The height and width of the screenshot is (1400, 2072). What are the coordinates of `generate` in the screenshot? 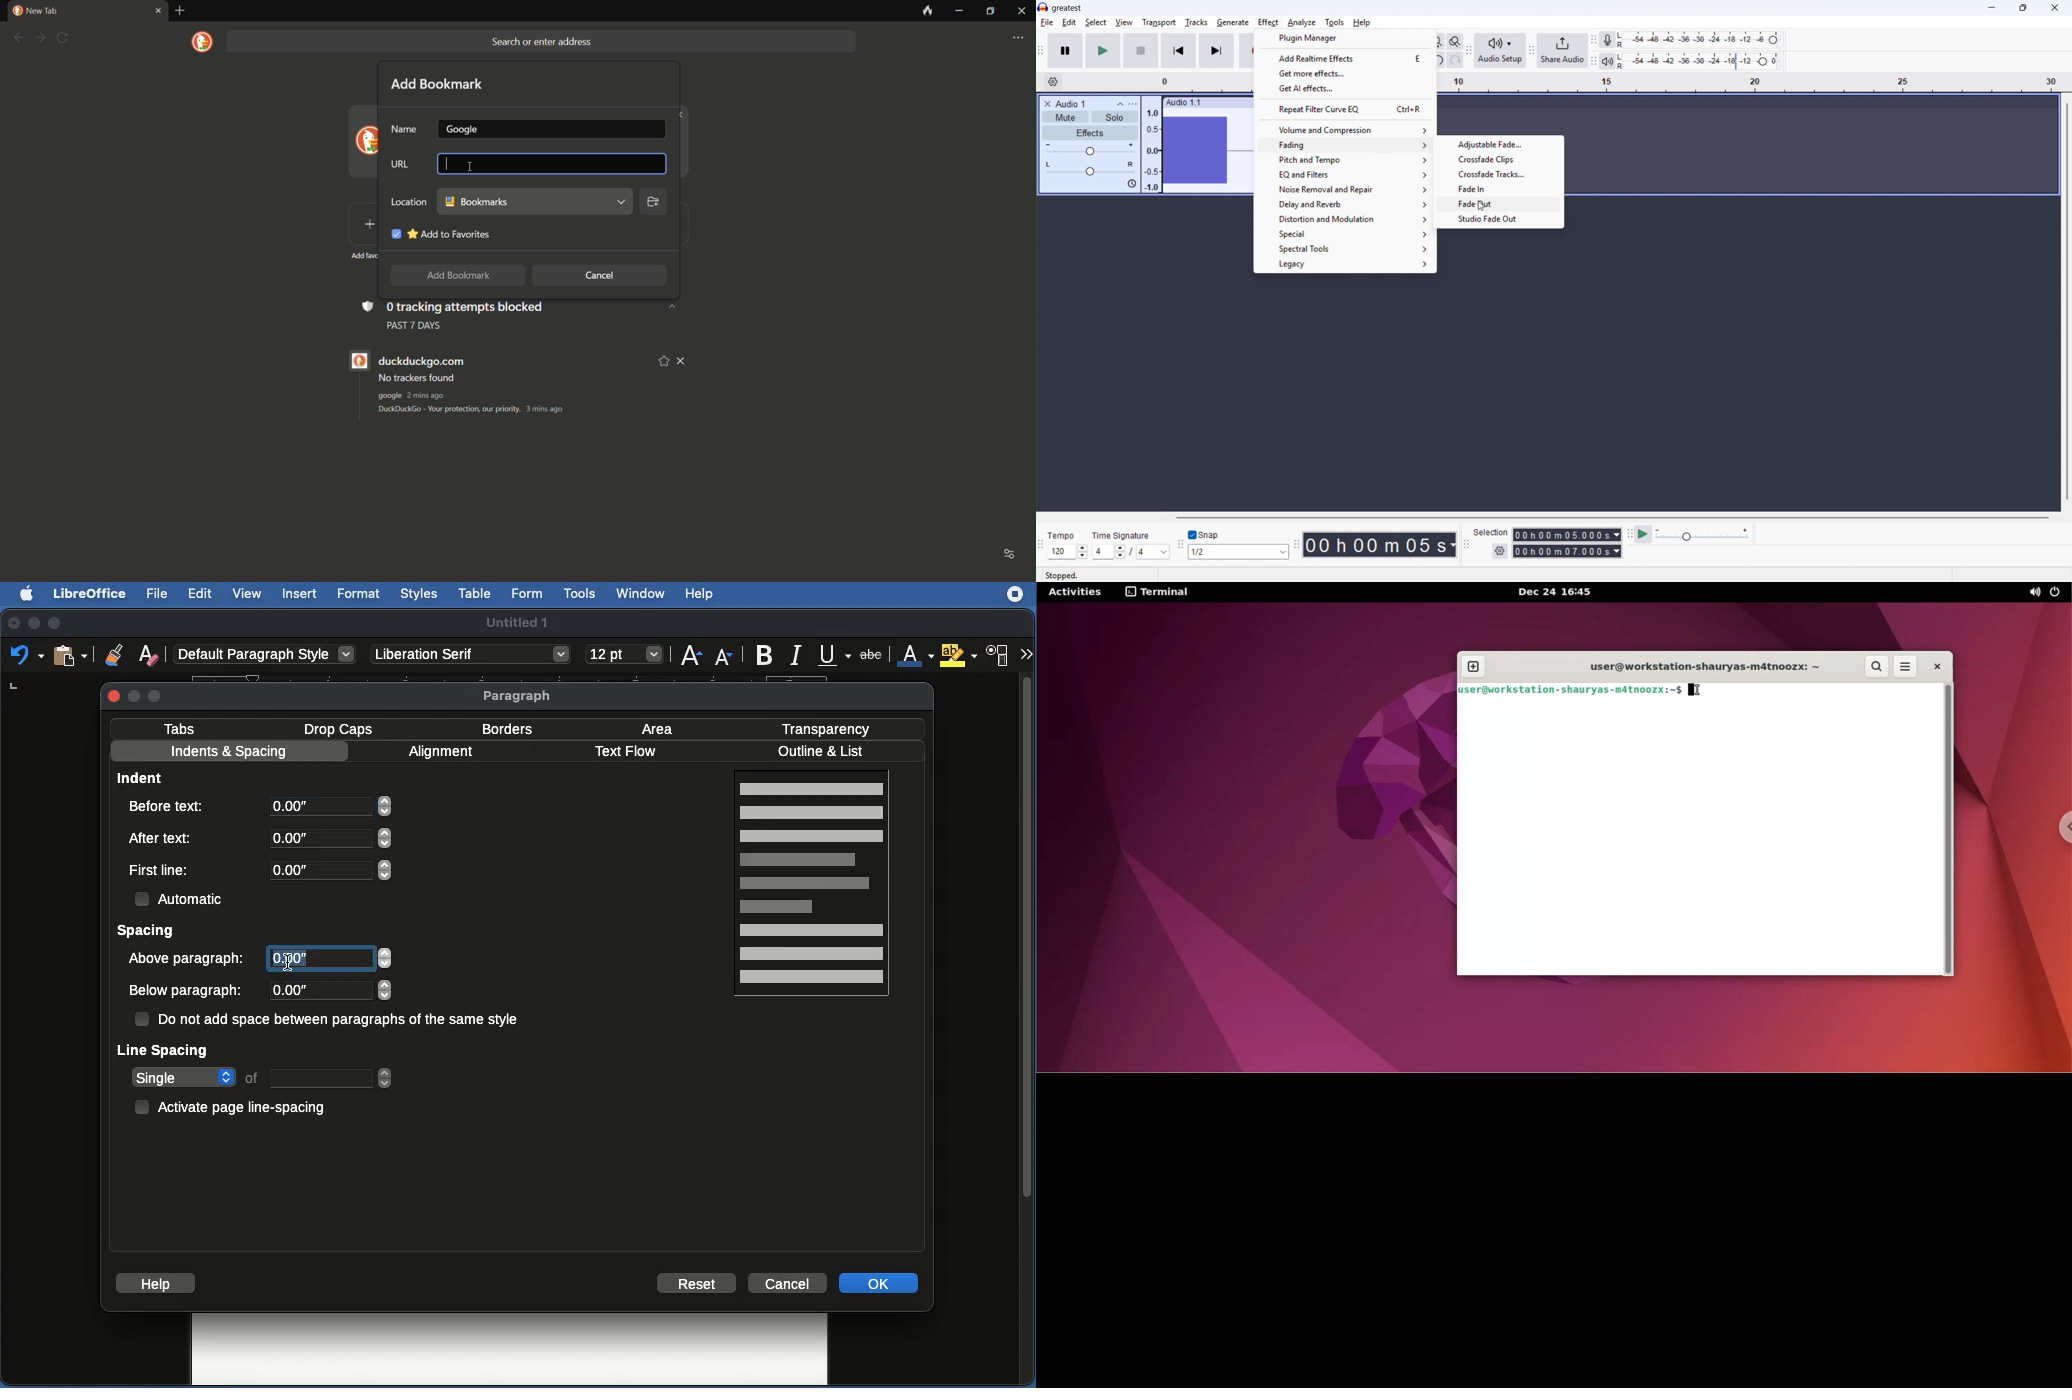 It's located at (1233, 23).